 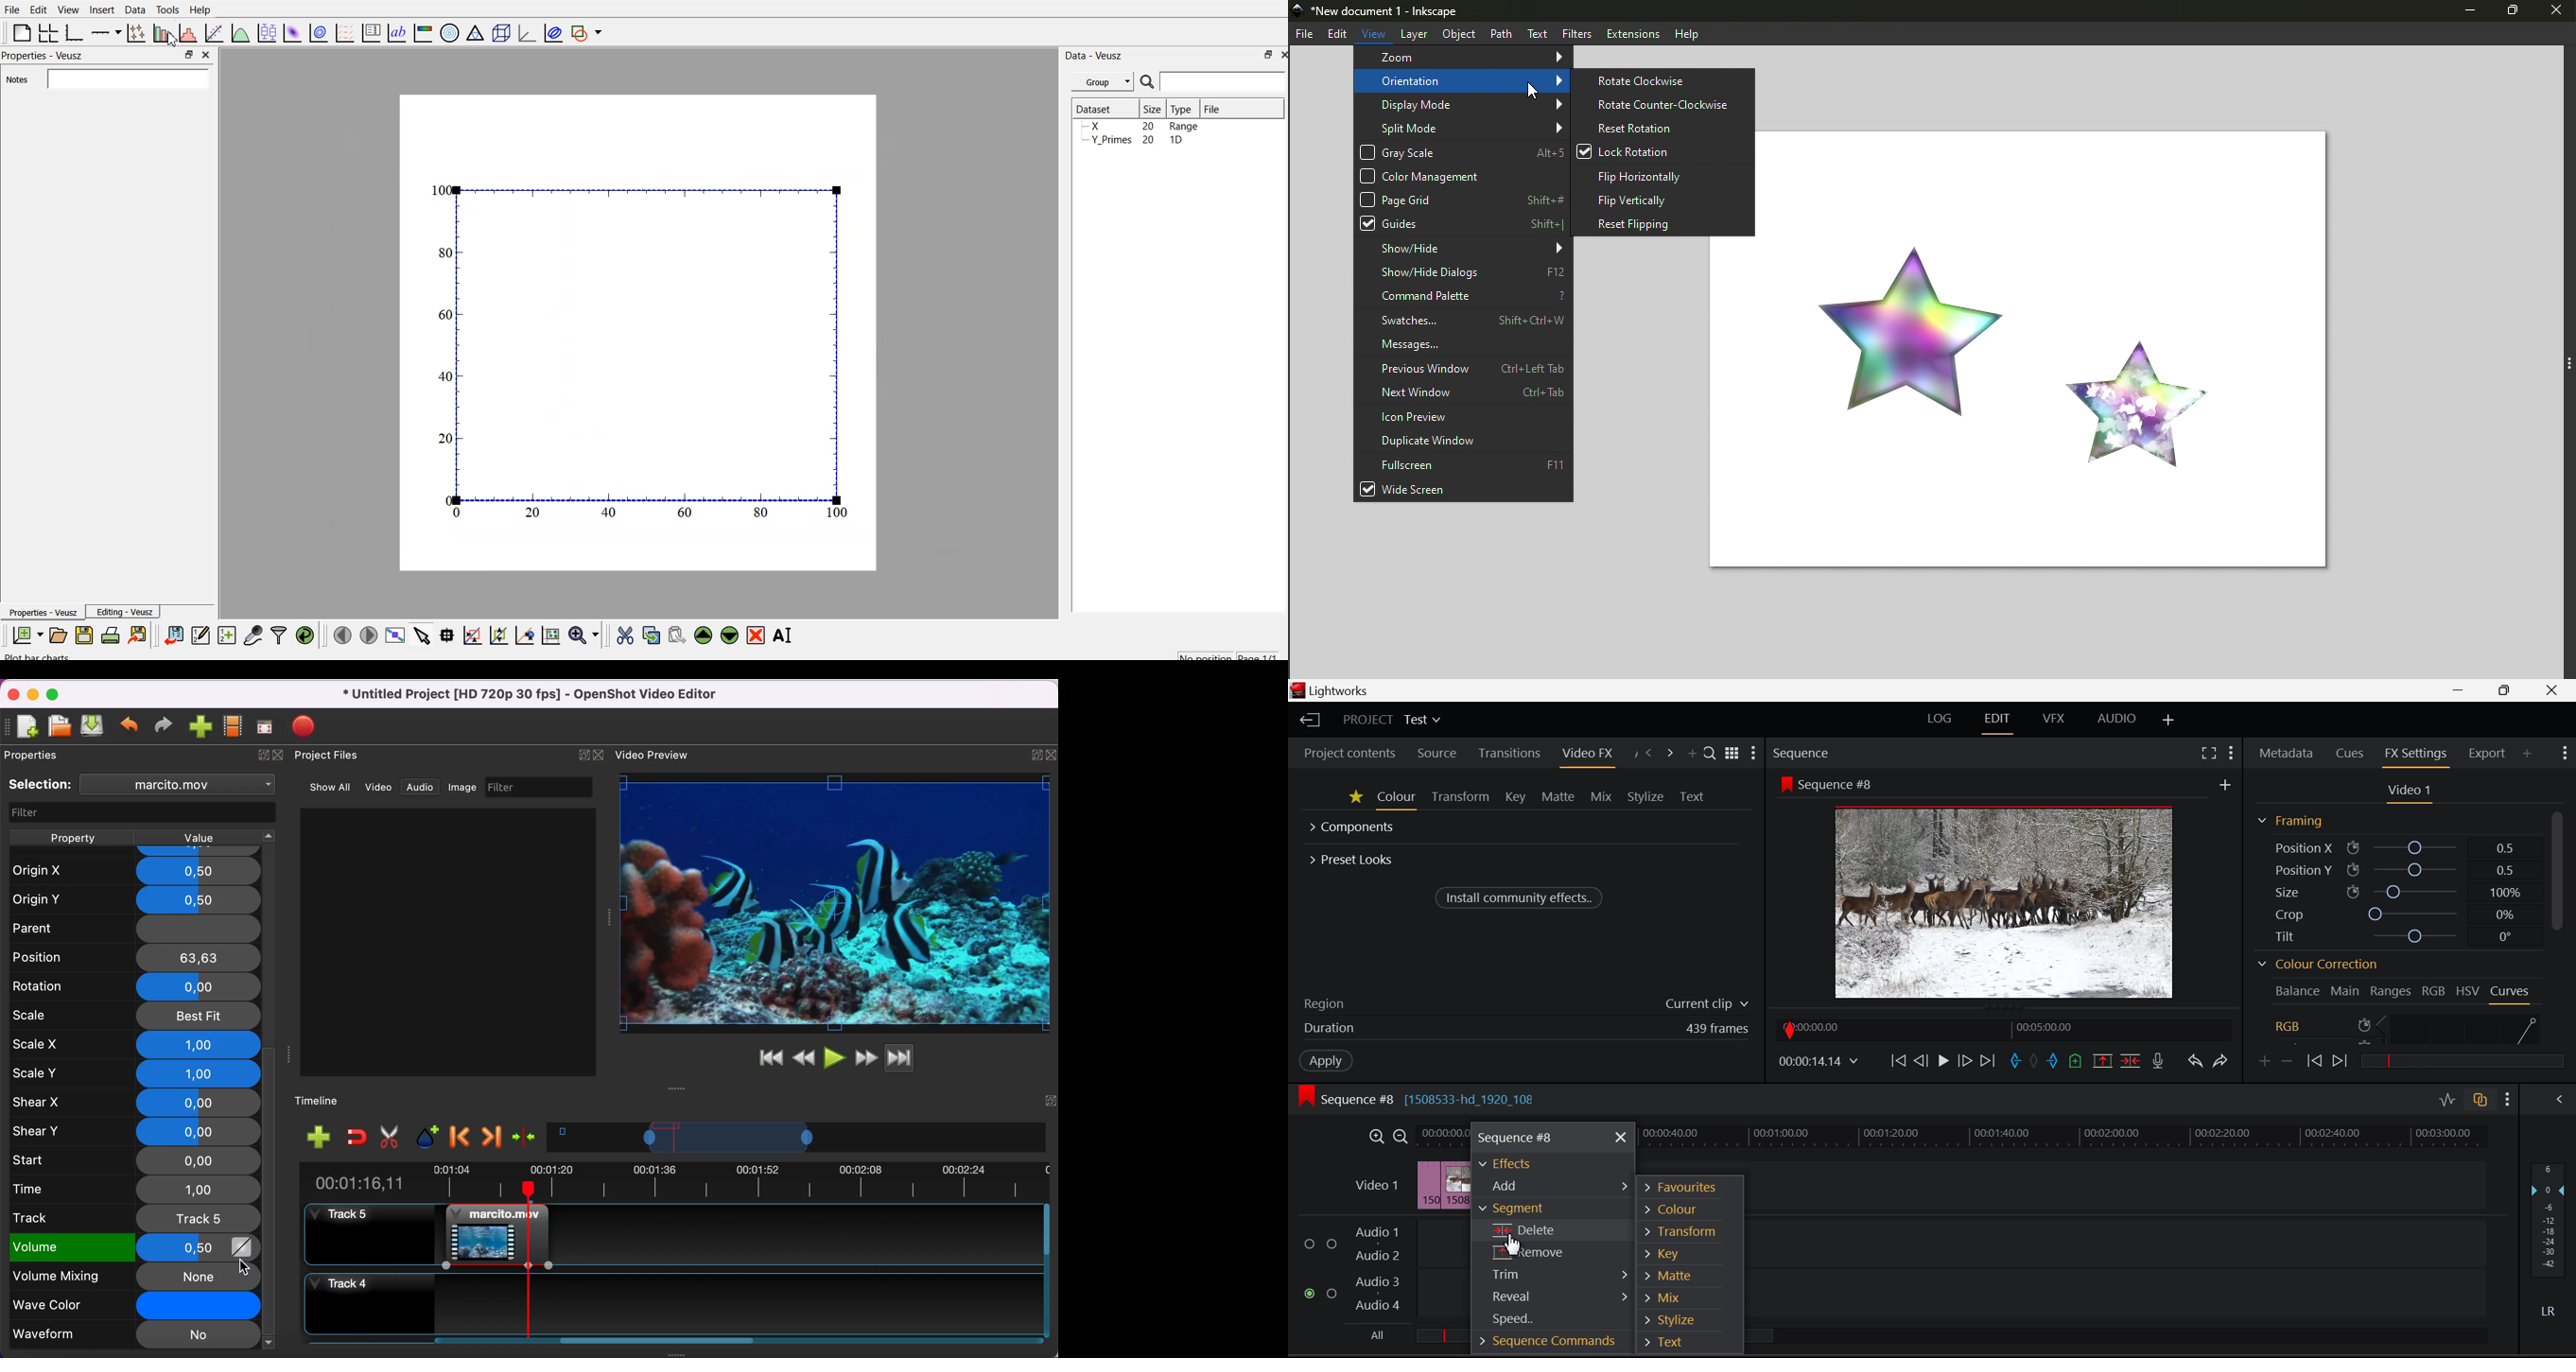 What do you see at coordinates (135, 1103) in the screenshot?
I see `shear x 0` at bounding box center [135, 1103].